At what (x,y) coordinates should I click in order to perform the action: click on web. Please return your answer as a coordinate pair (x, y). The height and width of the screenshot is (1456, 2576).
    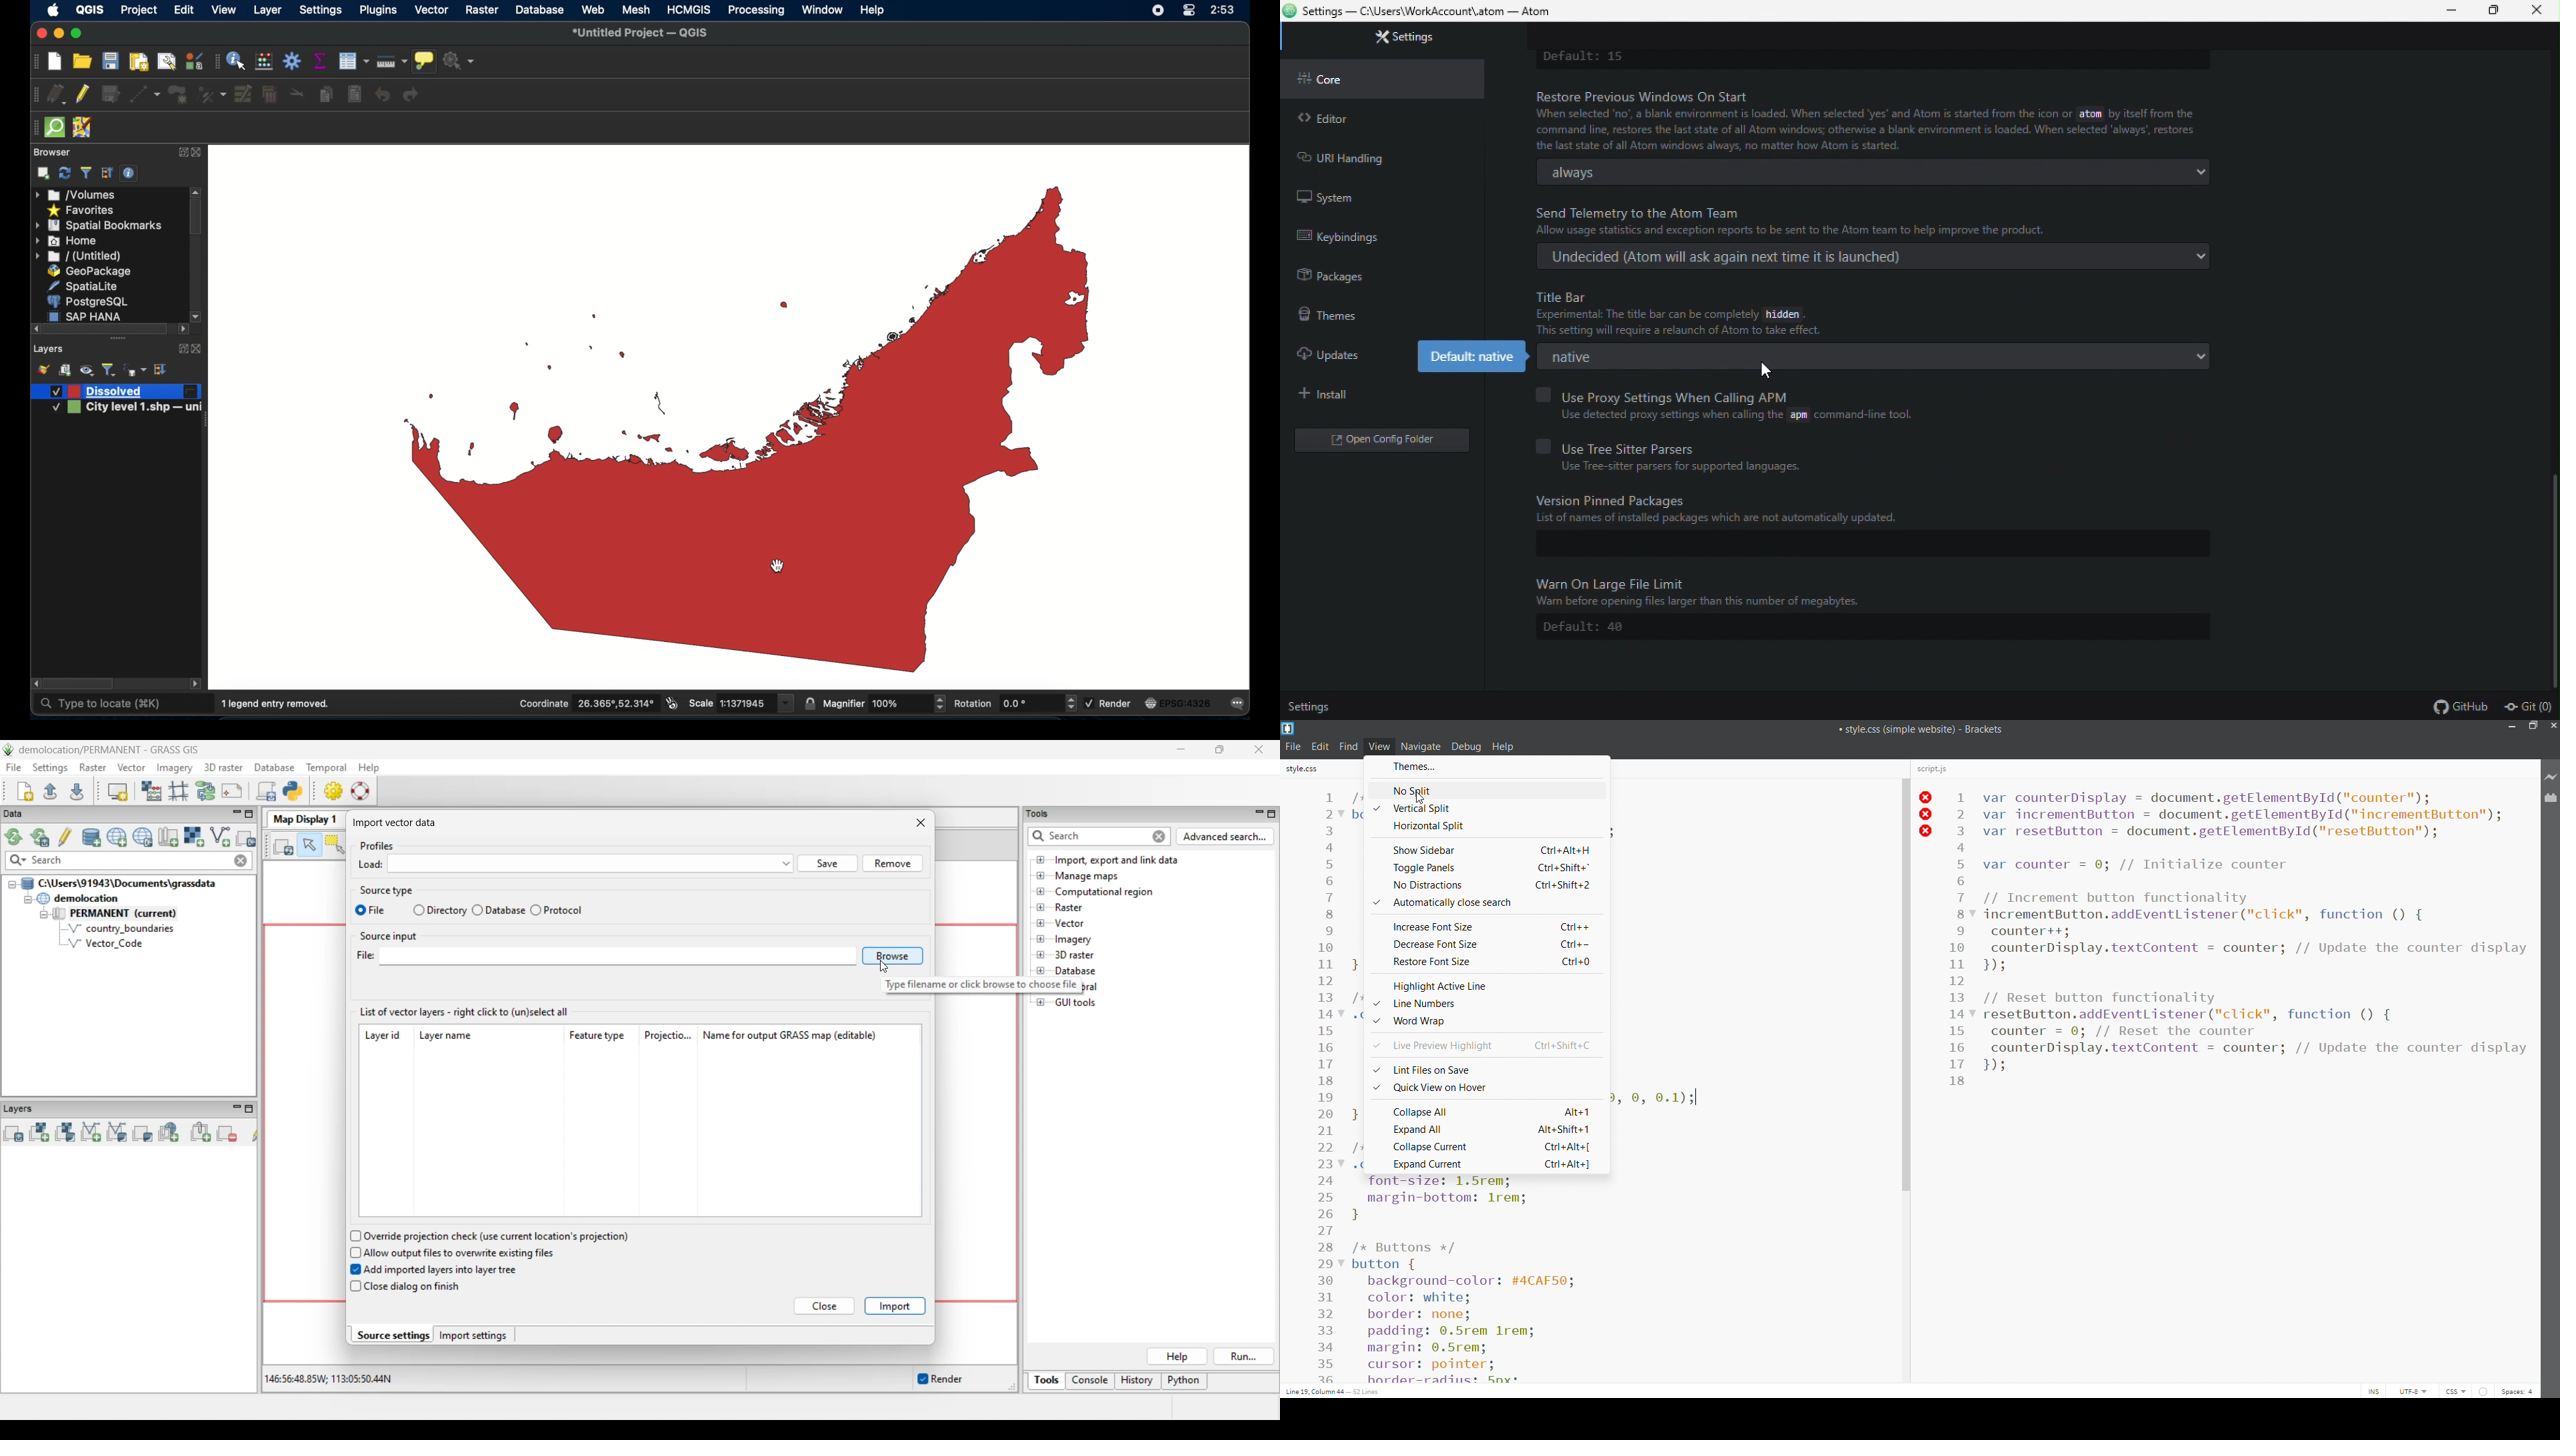
    Looking at the image, I should click on (593, 9).